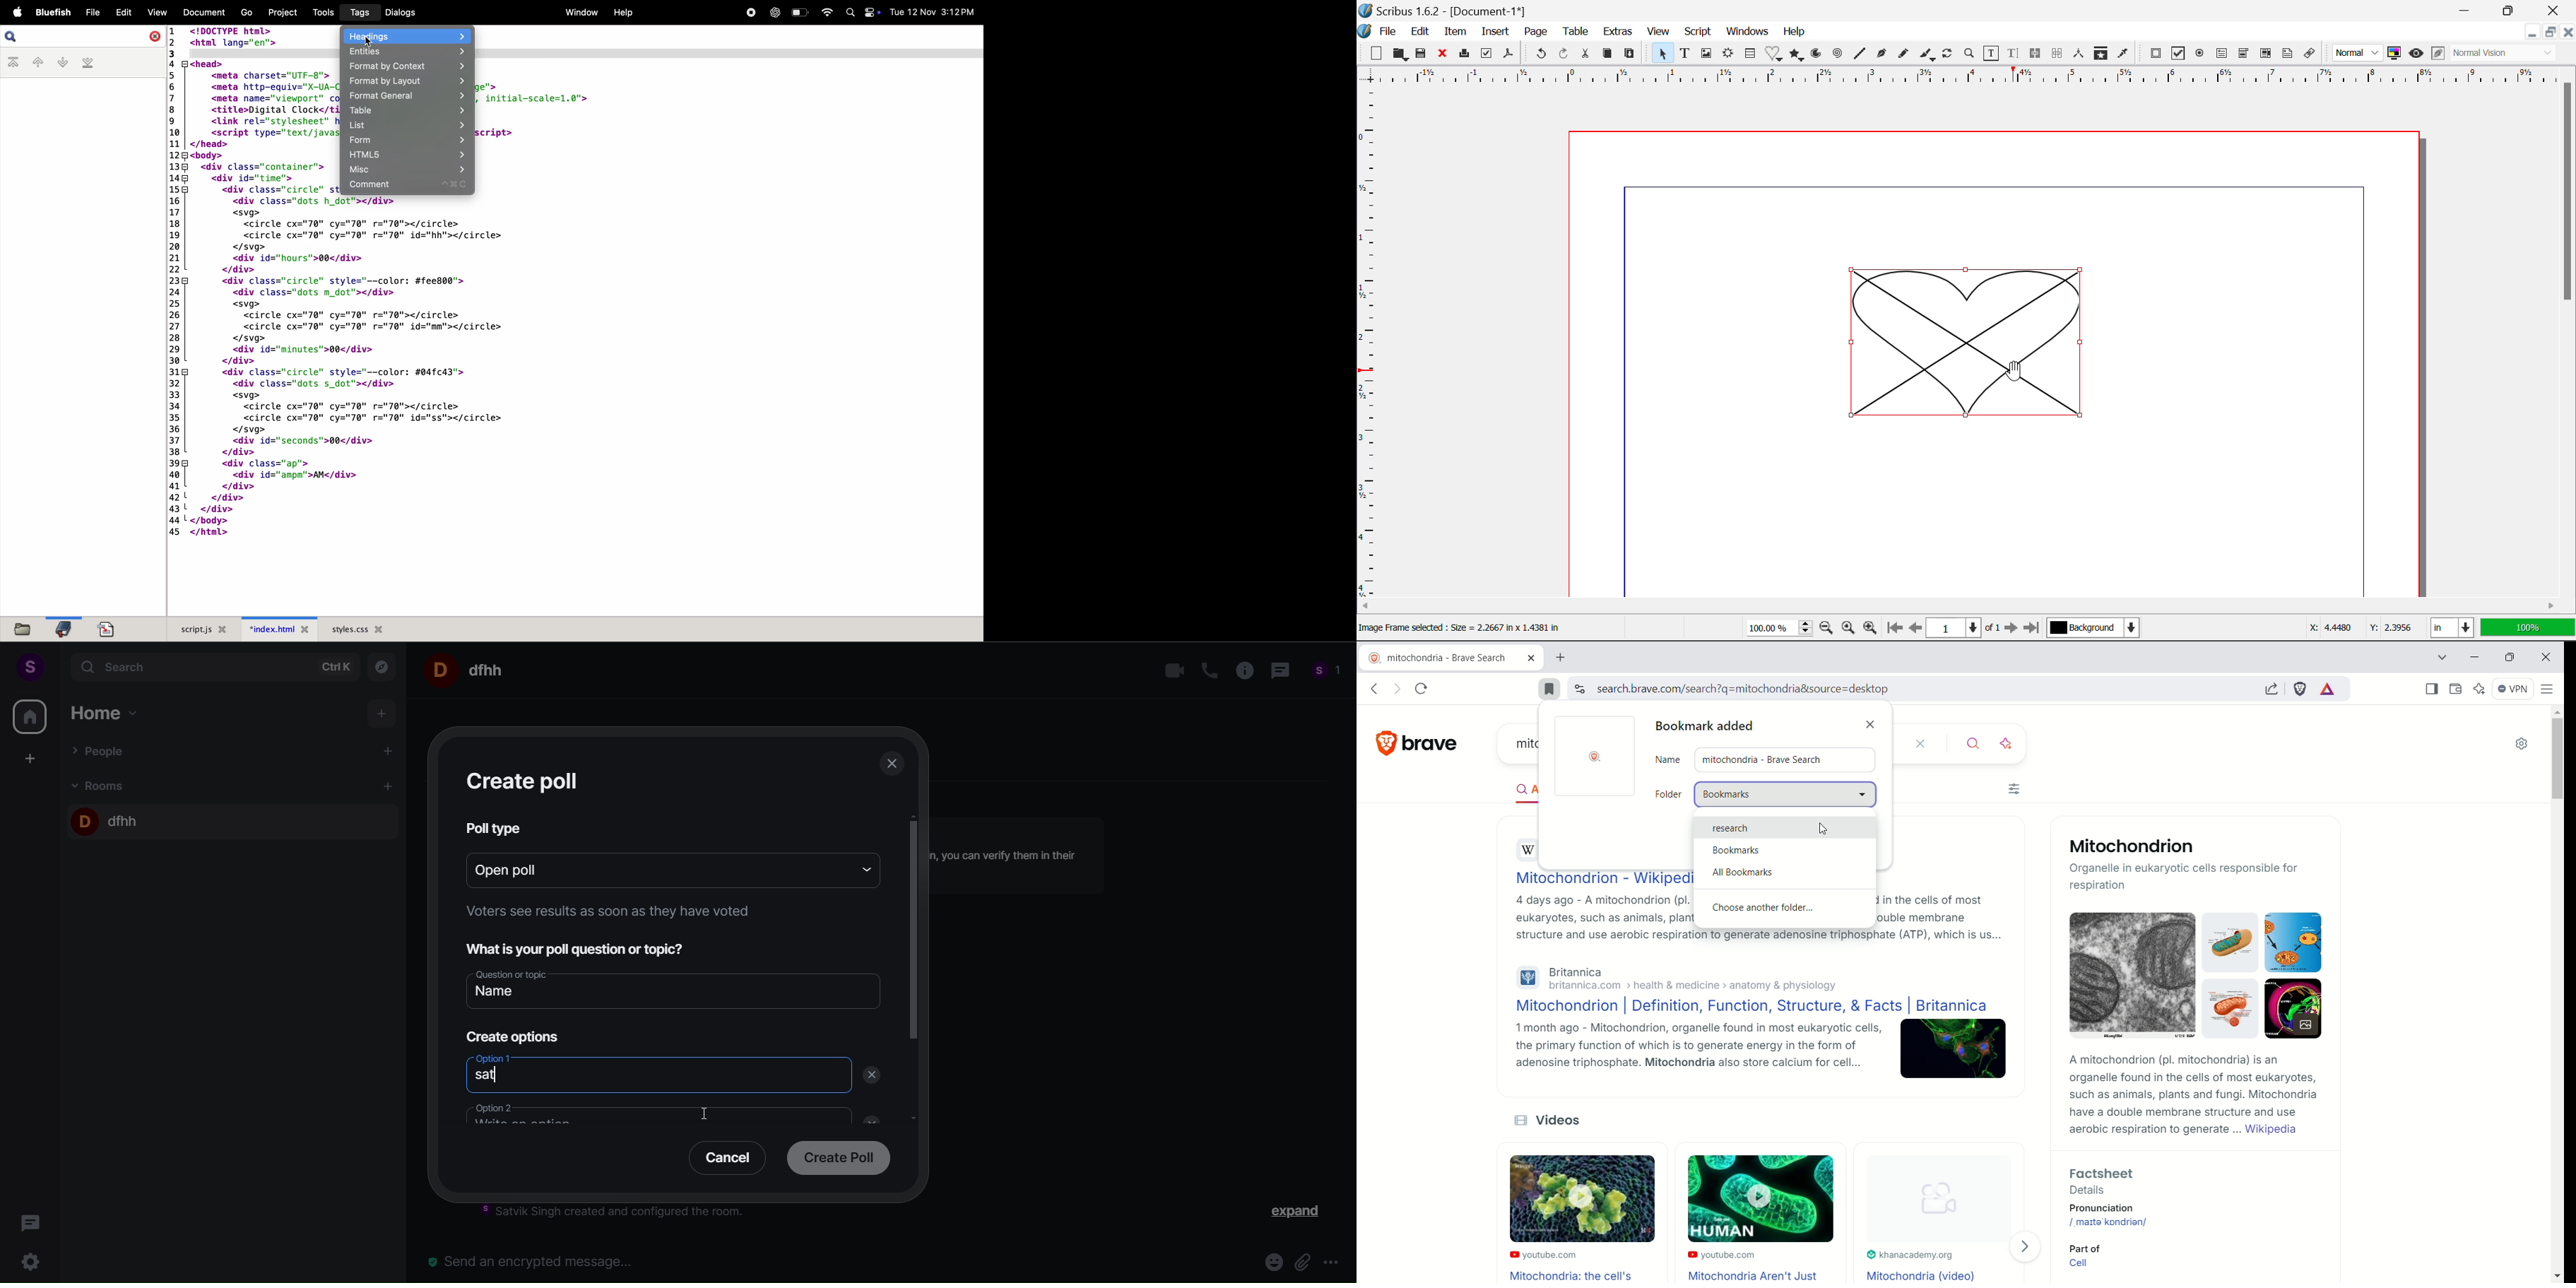 Image resolution: width=2576 pixels, height=1288 pixels. Describe the element at coordinates (835, 1159) in the screenshot. I see `create poll` at that location.